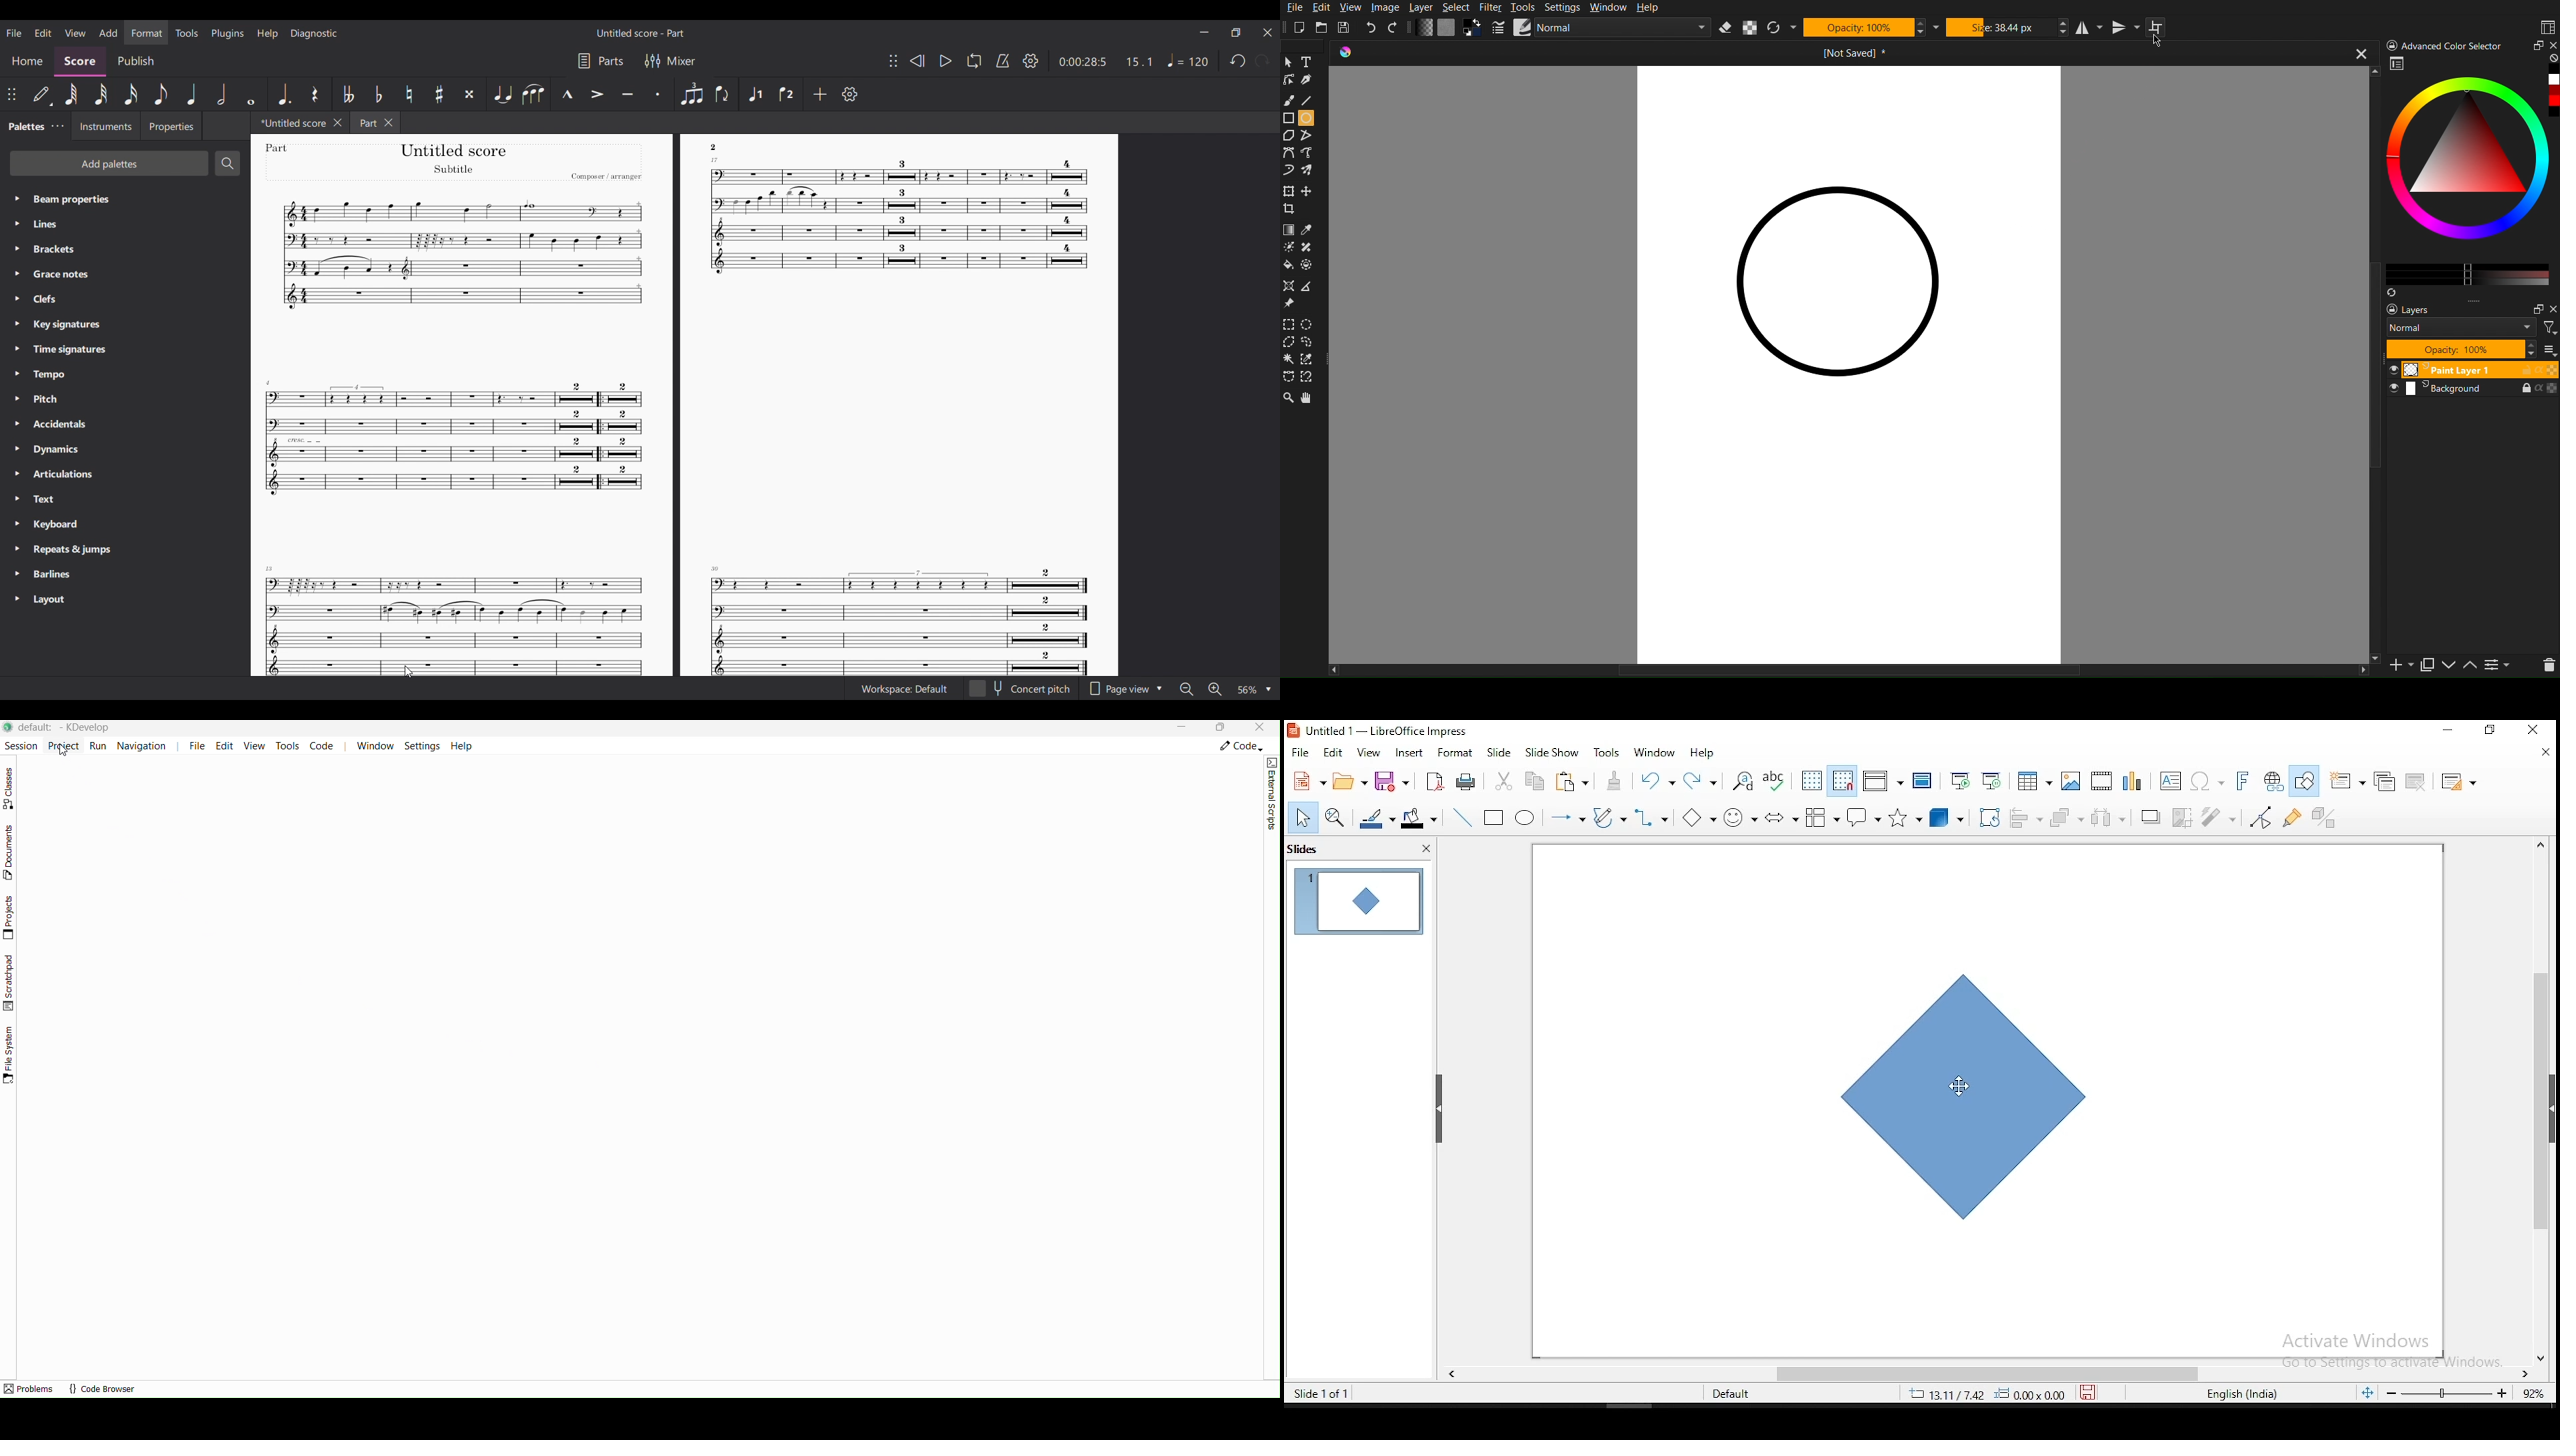 The width and height of the screenshot is (2576, 1456). Describe the element at coordinates (658, 94) in the screenshot. I see `Staccato` at that location.